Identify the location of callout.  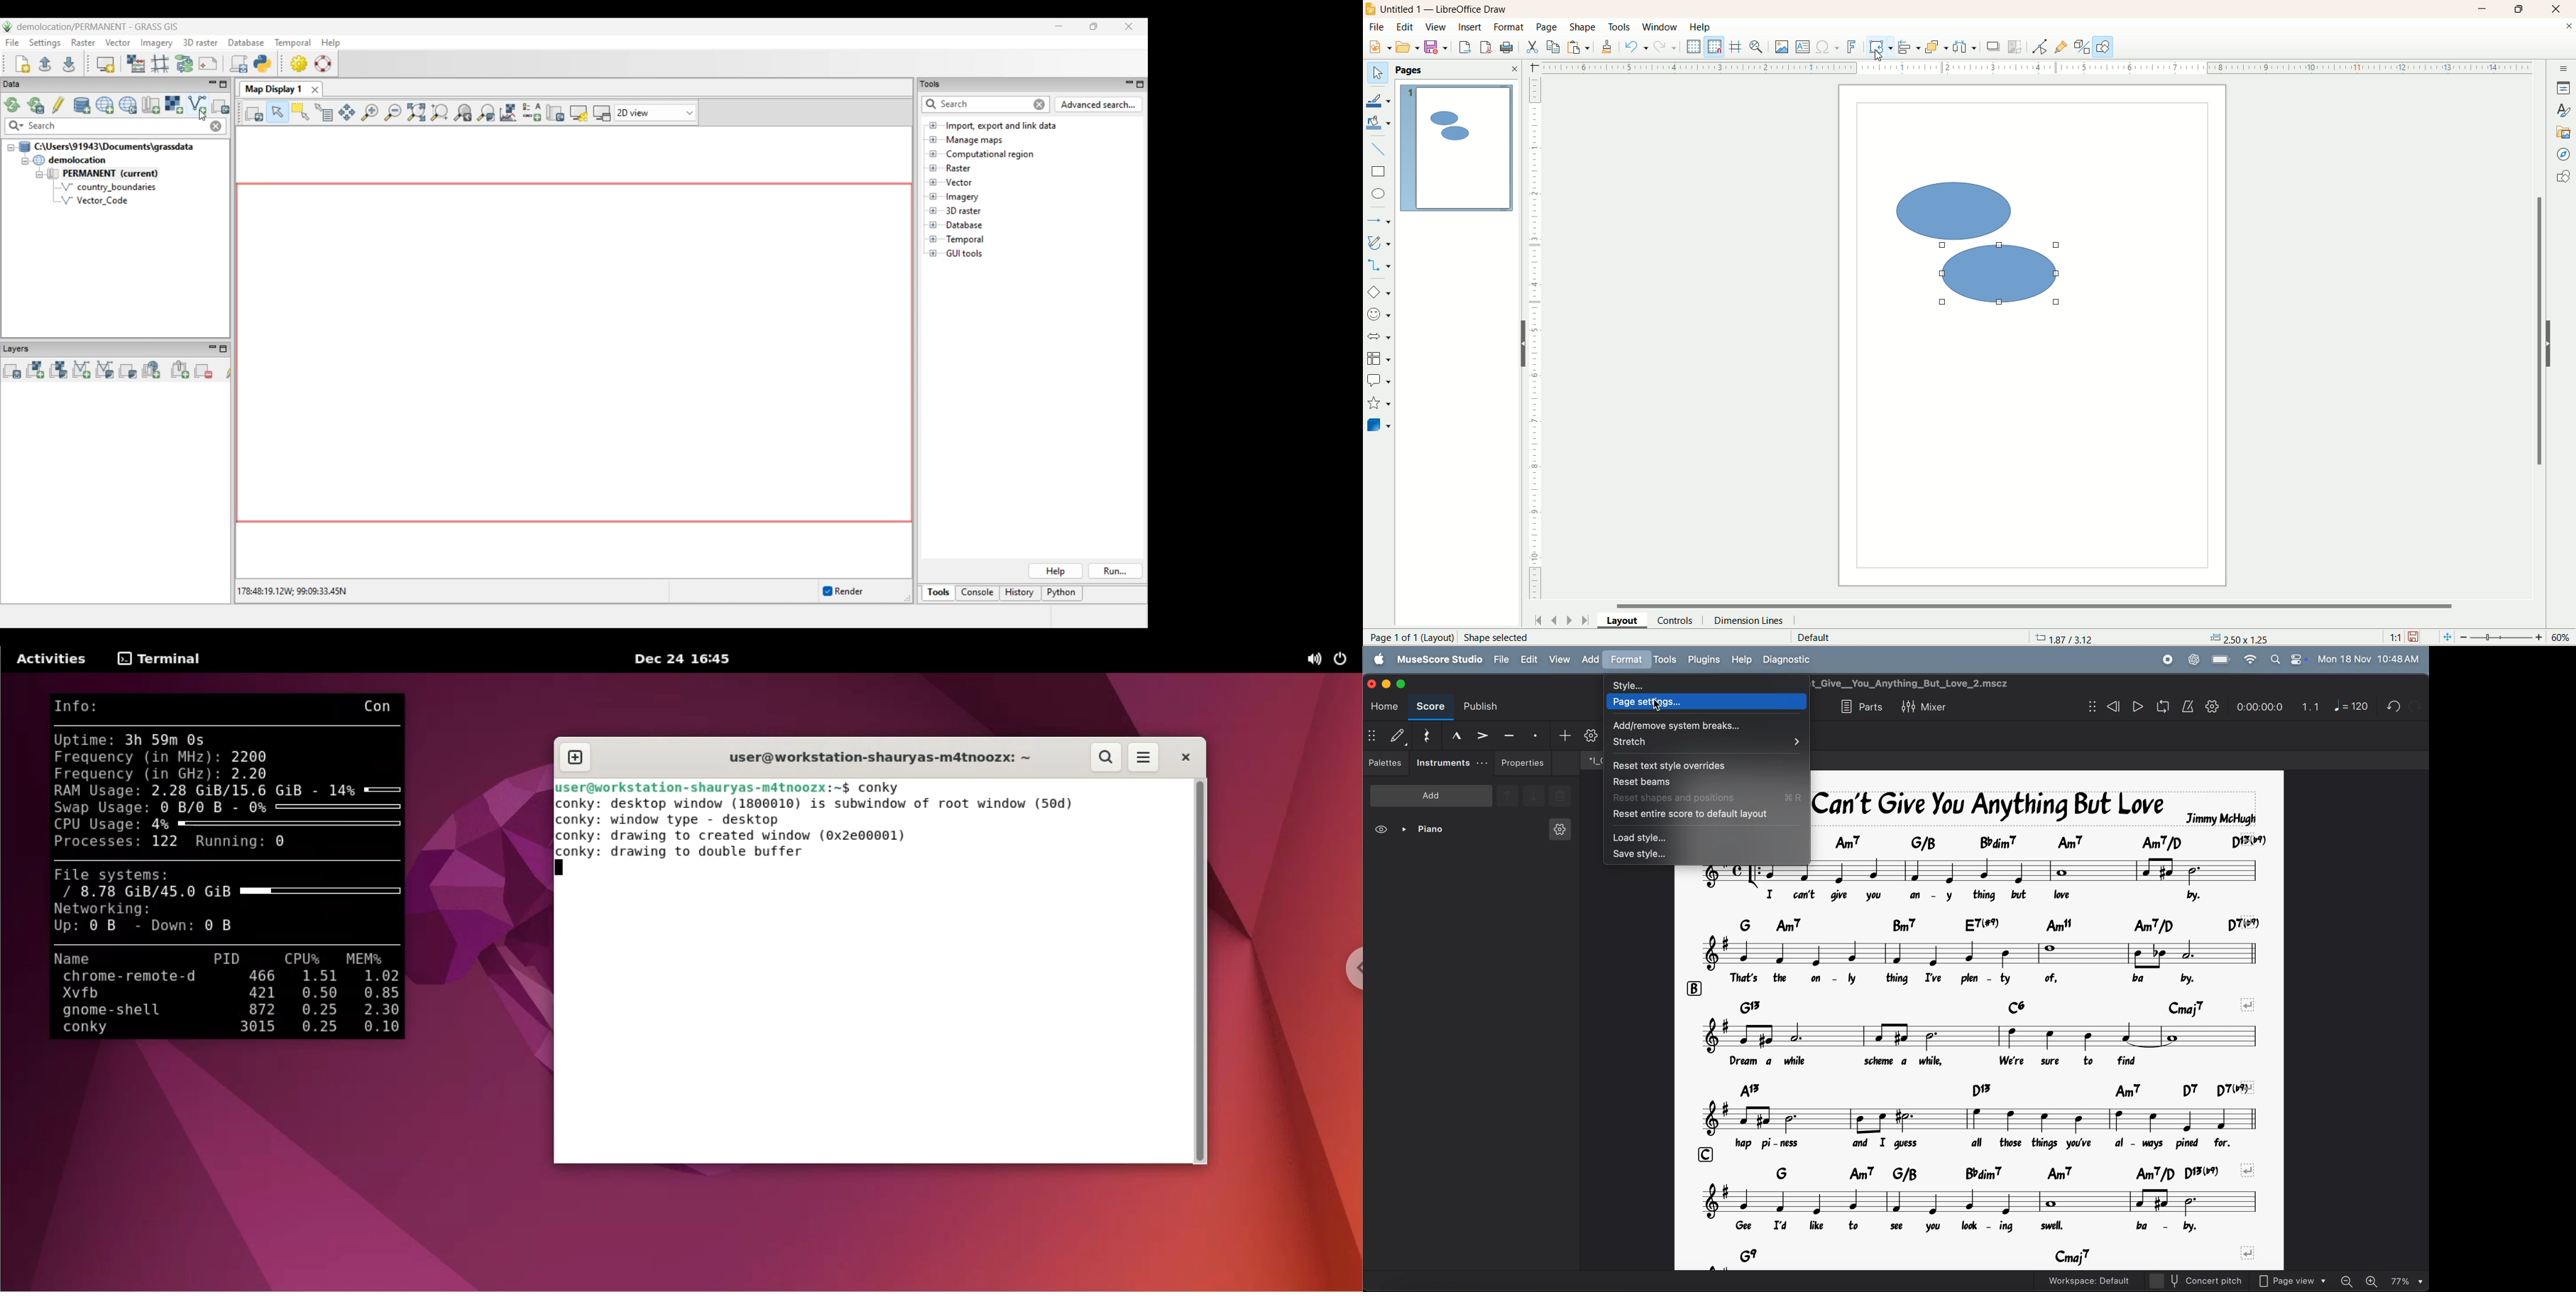
(1378, 381).